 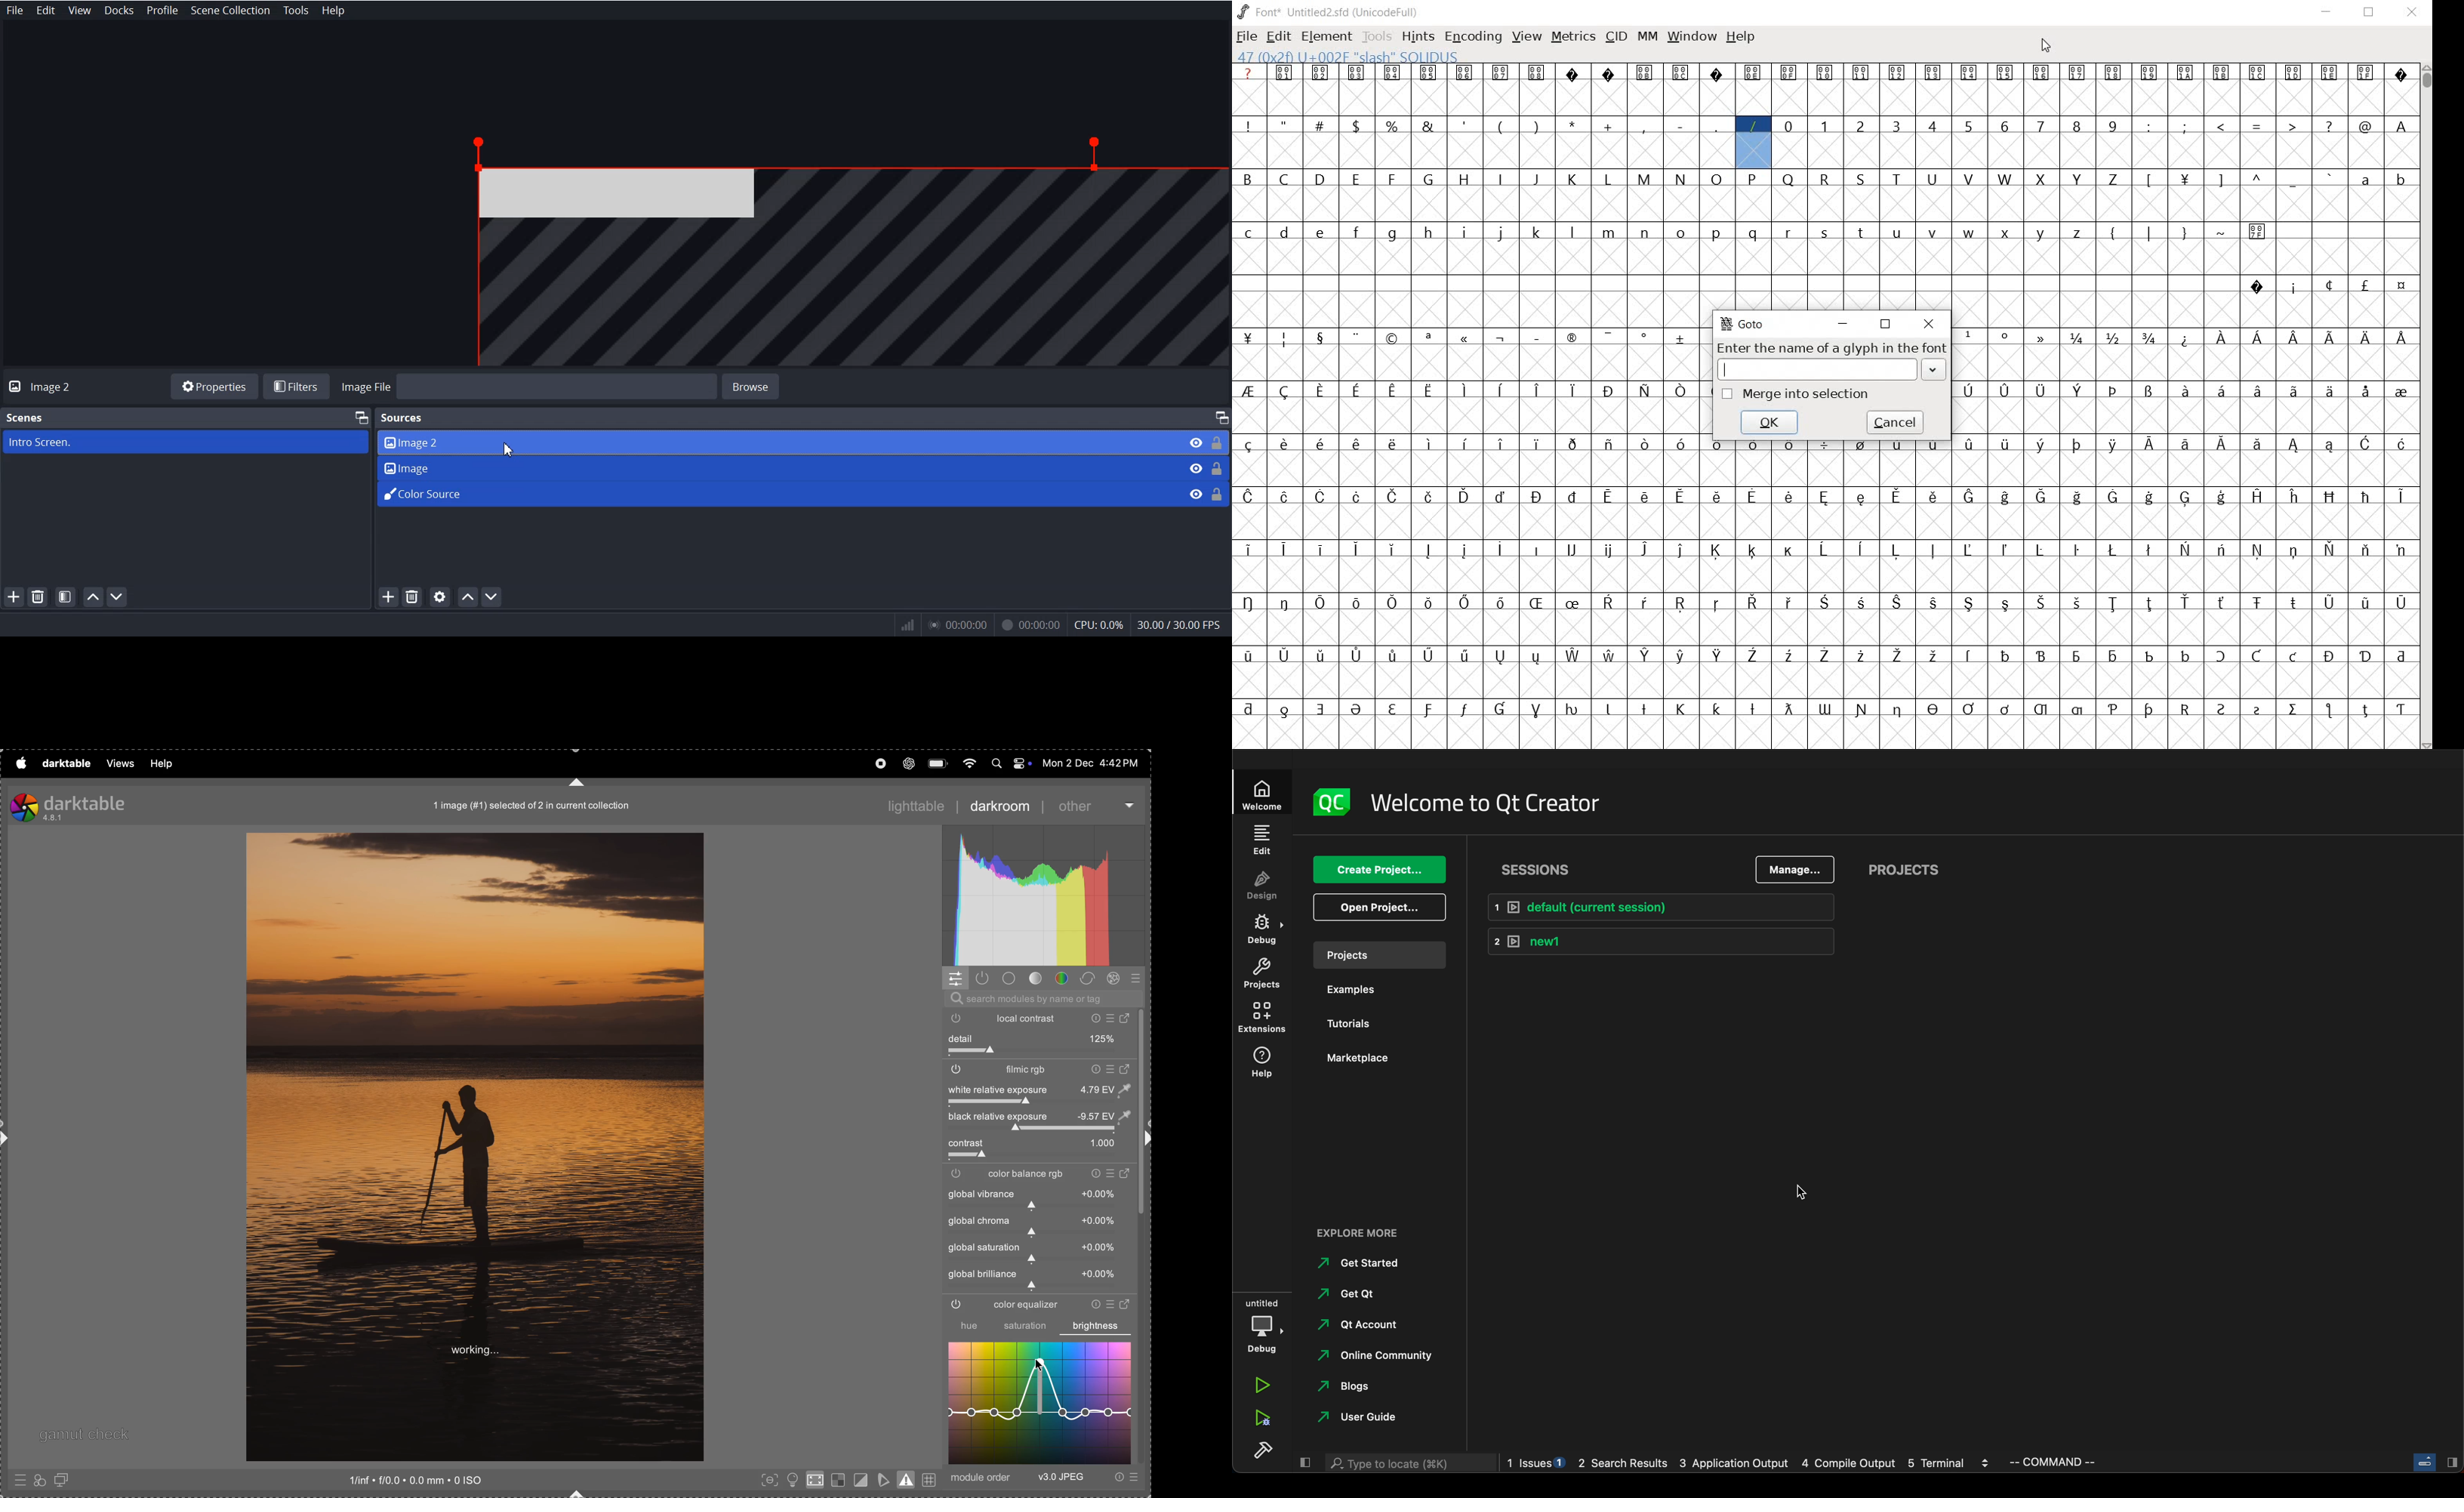 I want to click on glyph, so click(x=1247, y=178).